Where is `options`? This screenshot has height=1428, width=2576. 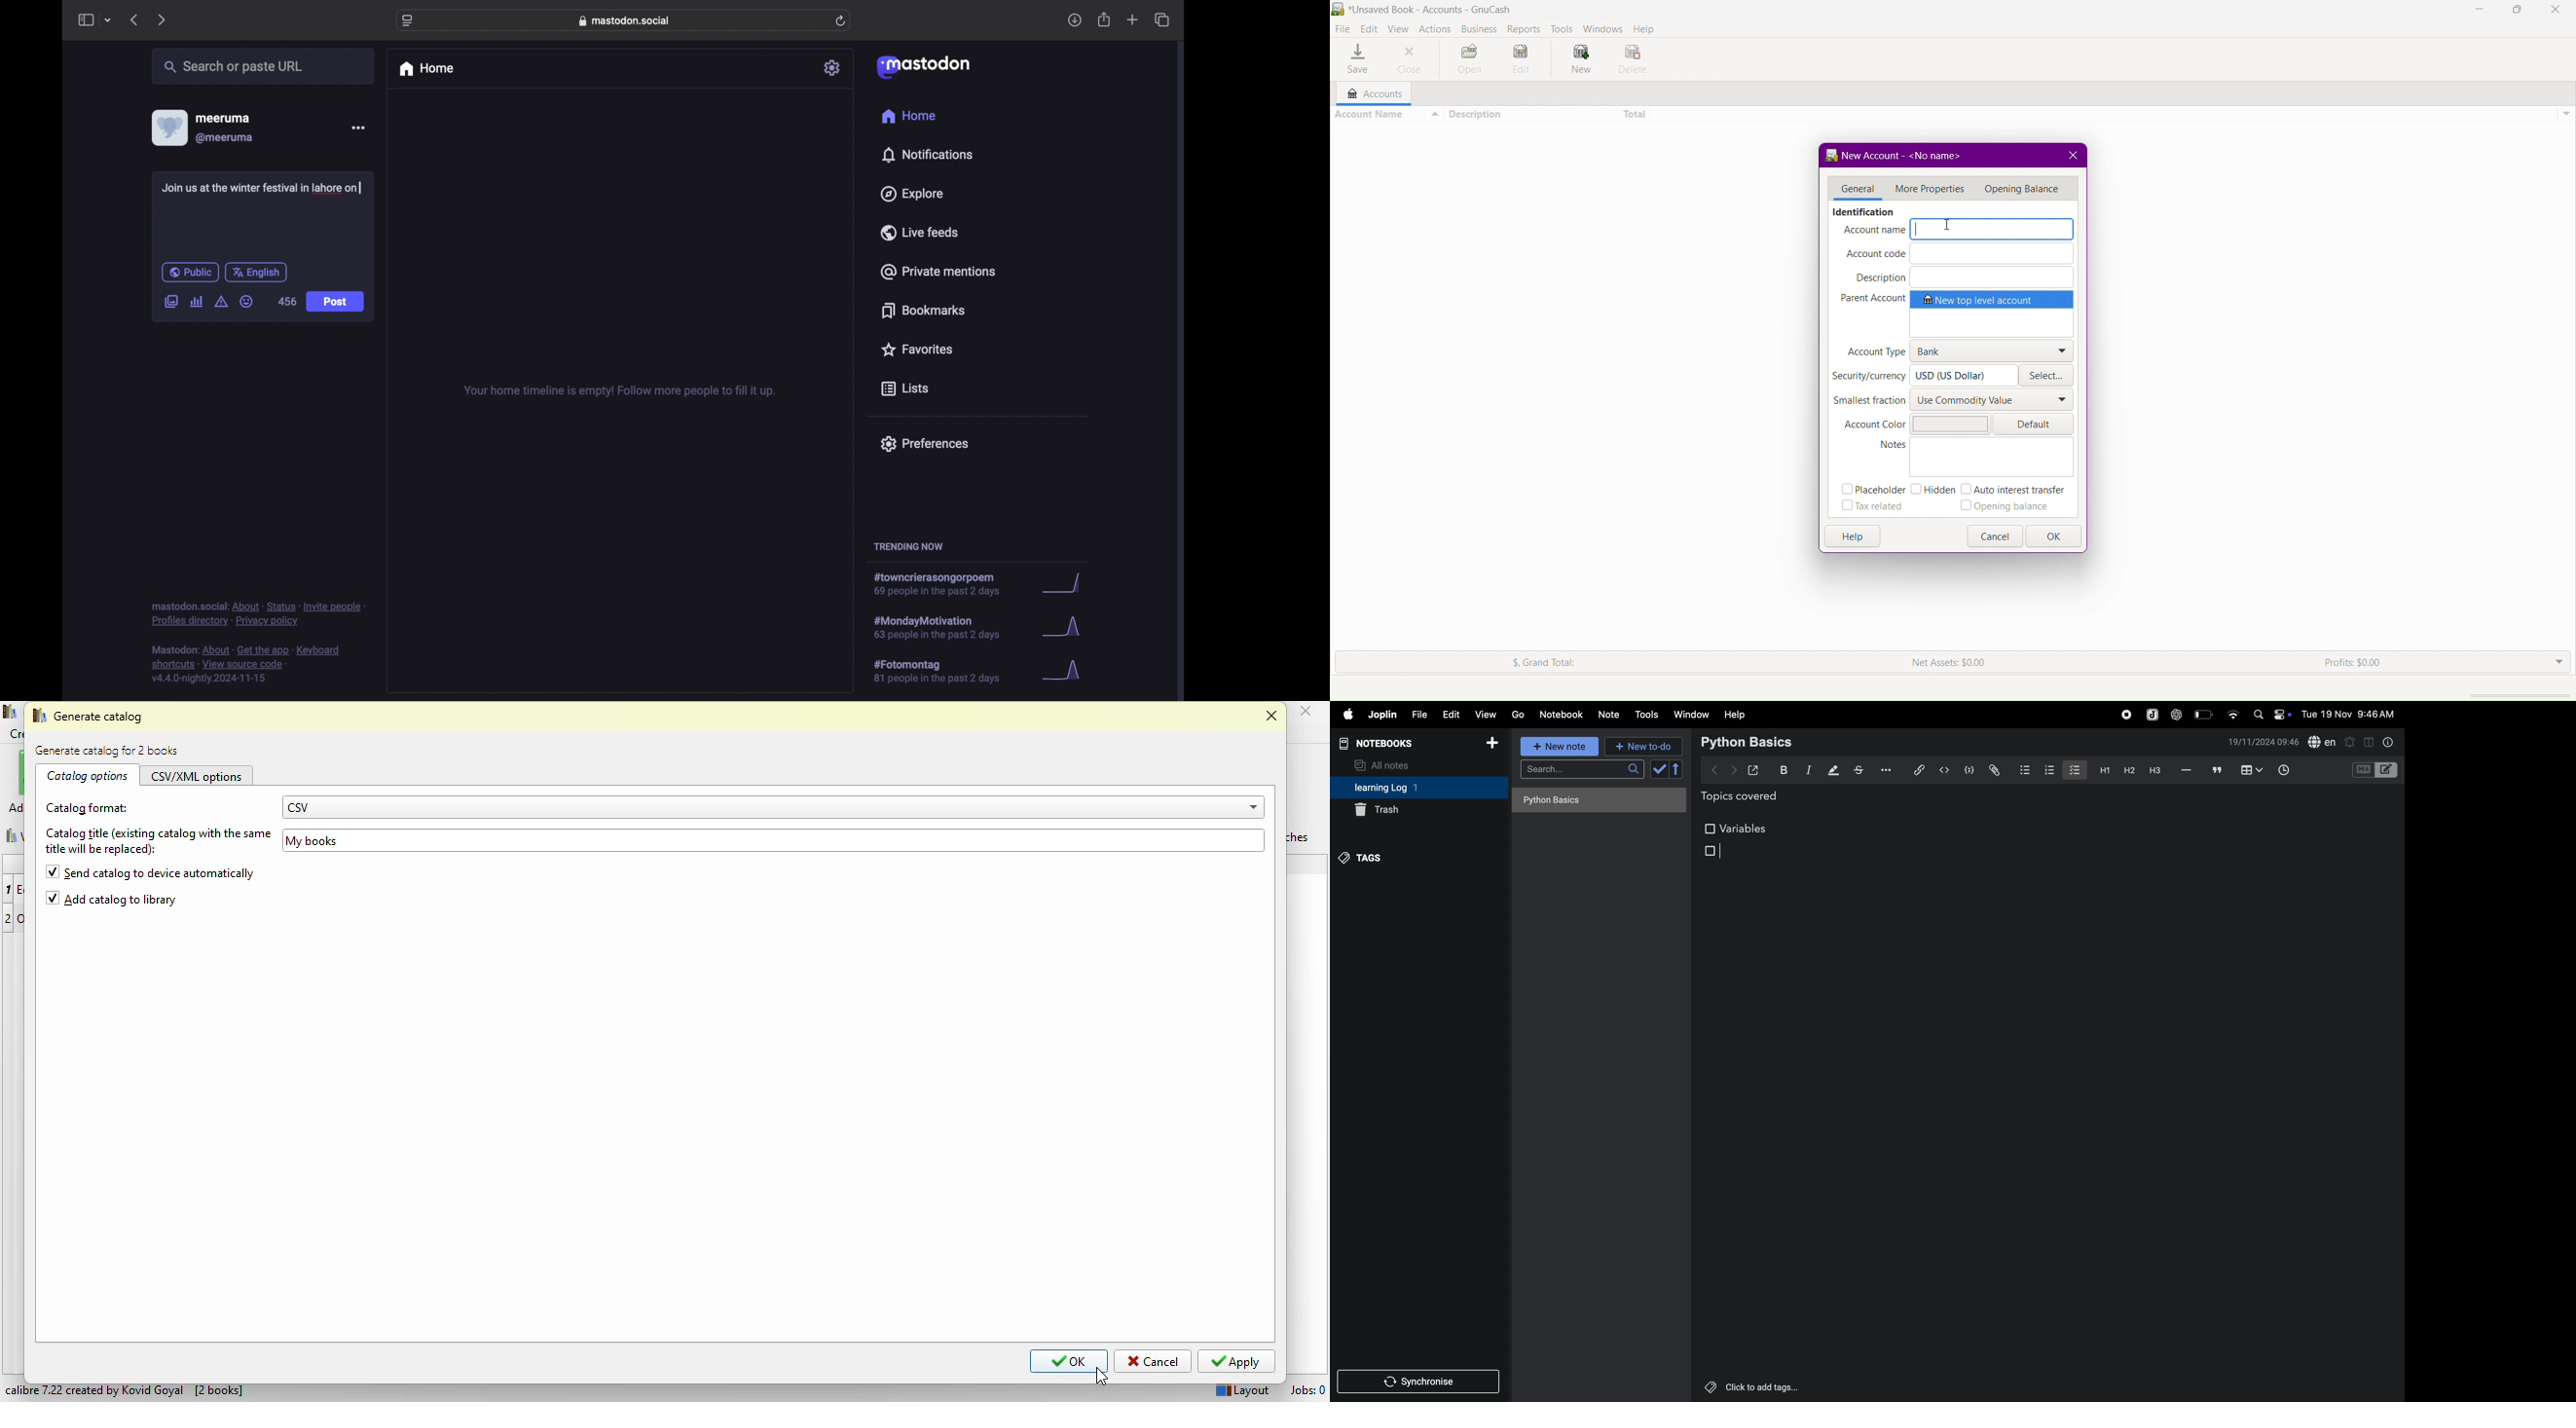
options is located at coordinates (1884, 769).